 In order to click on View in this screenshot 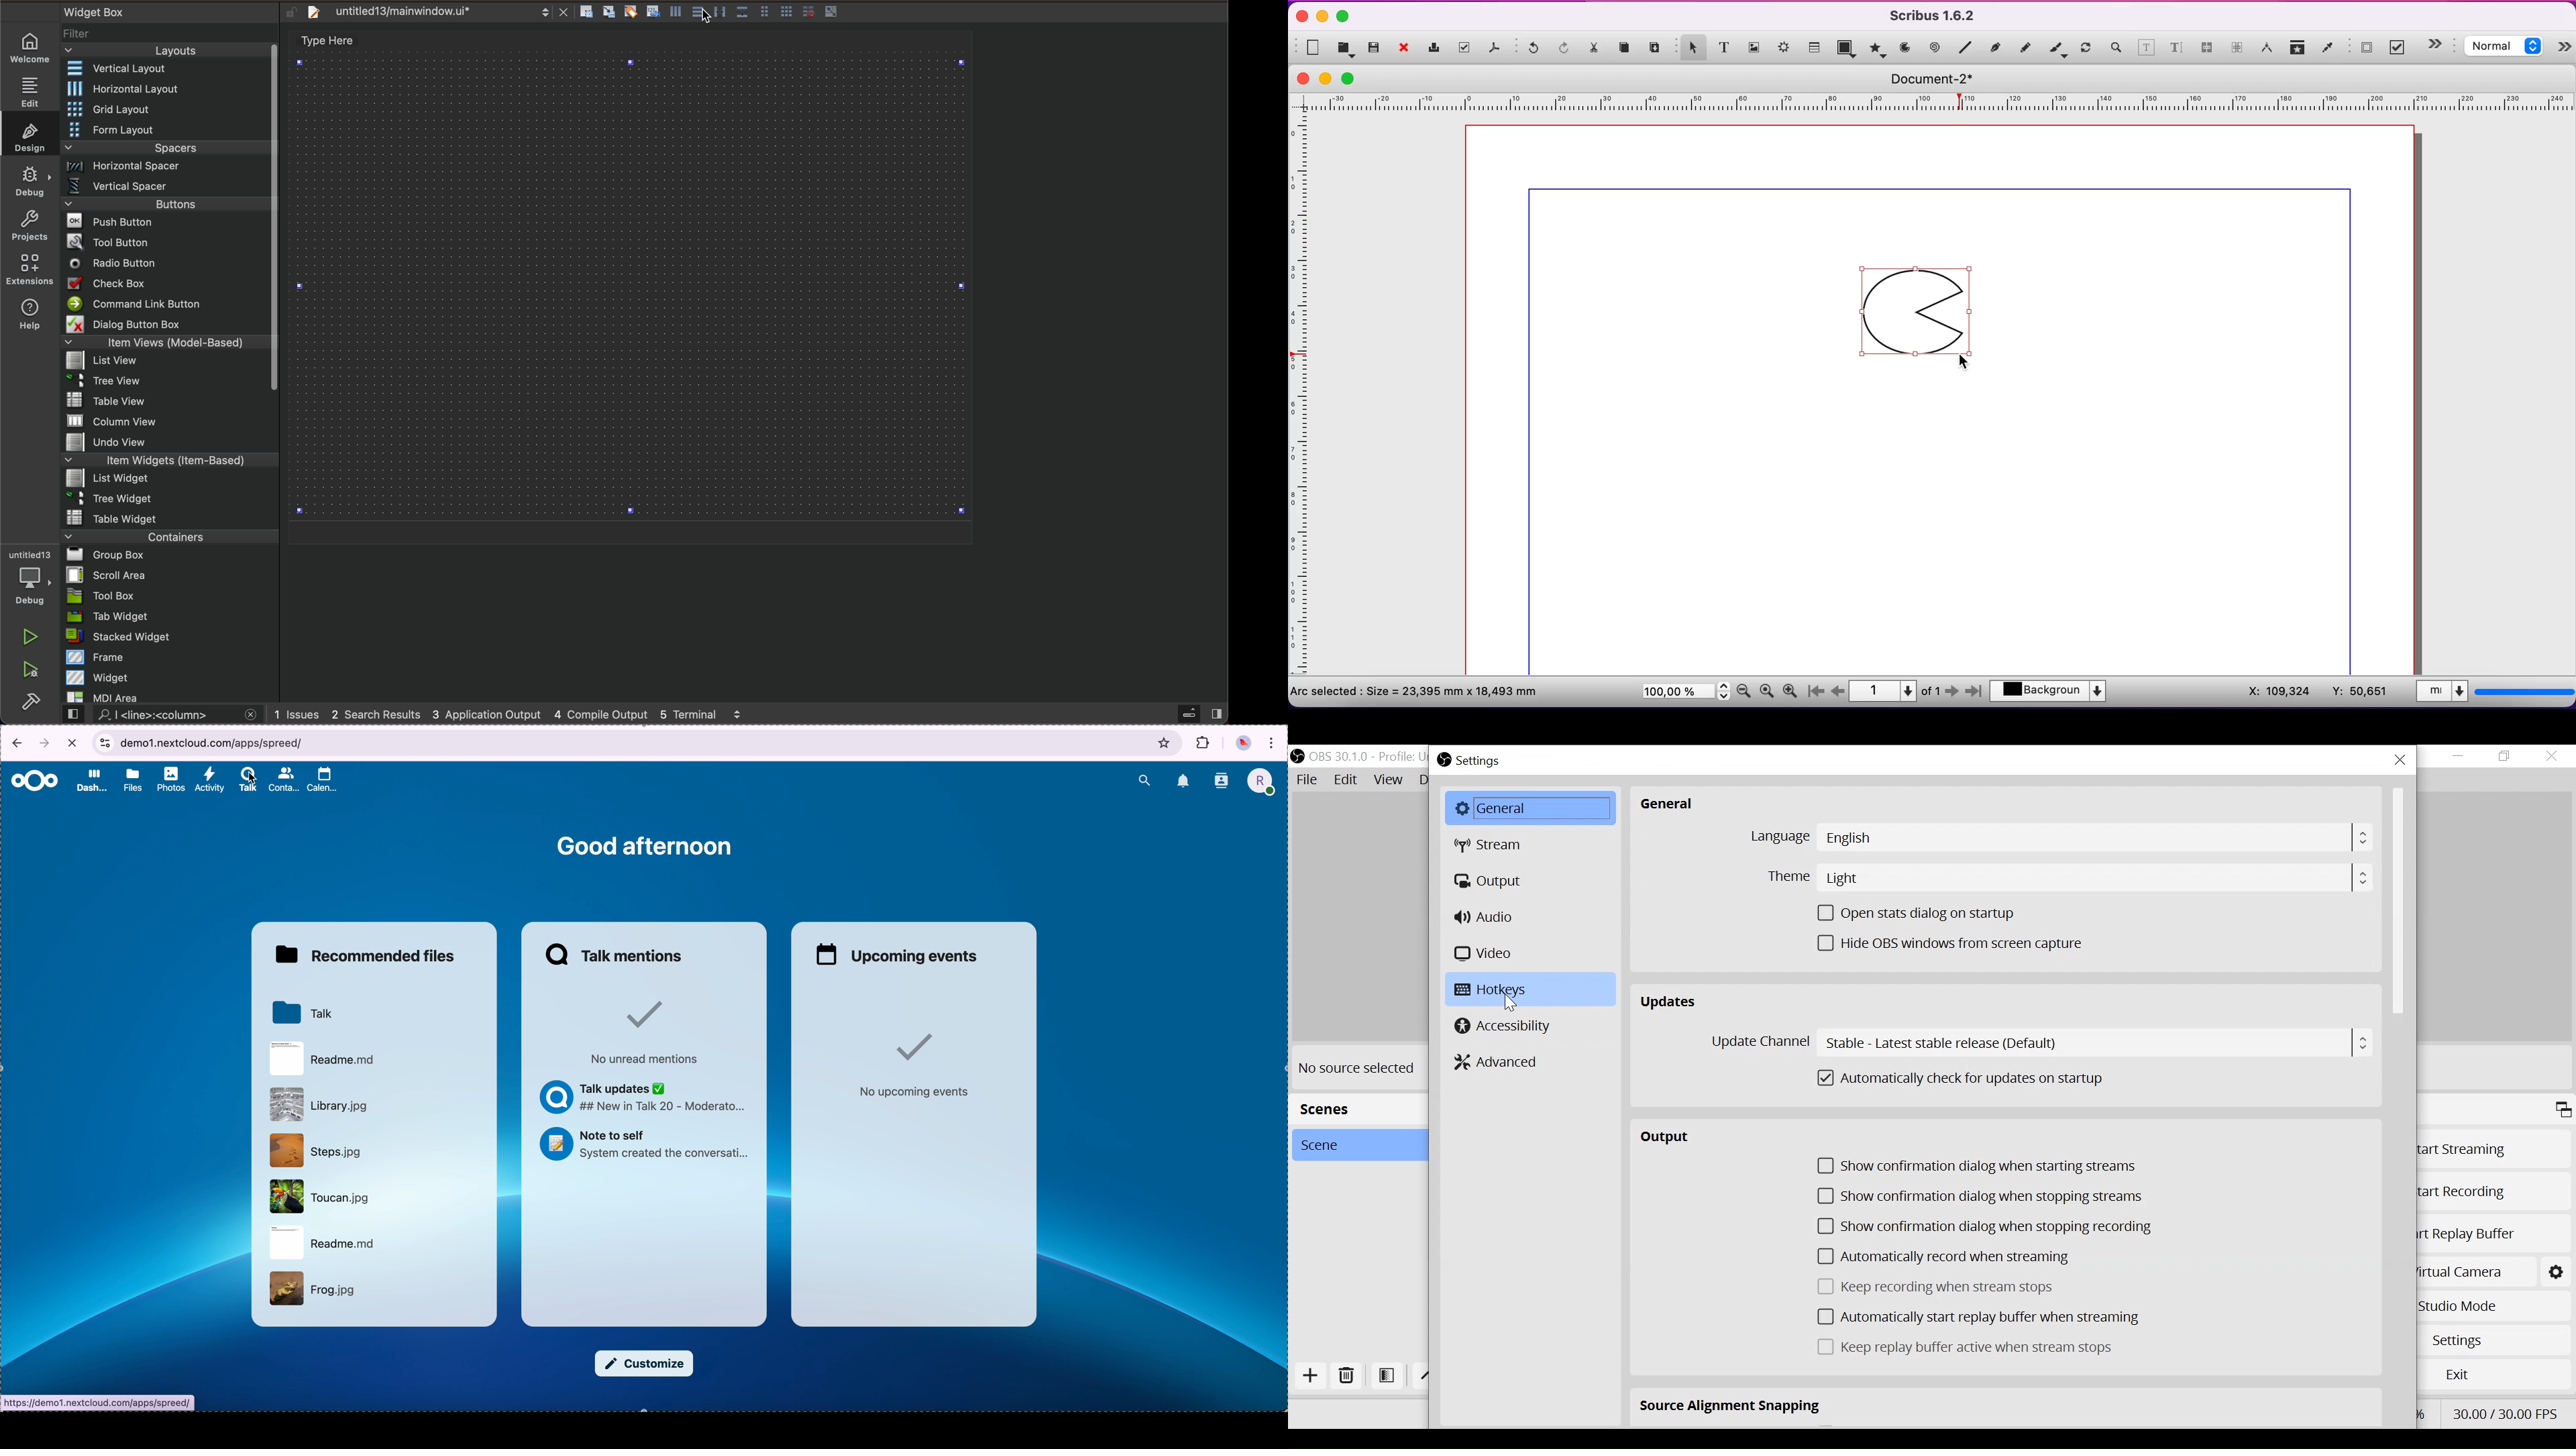, I will do `click(1389, 780)`.